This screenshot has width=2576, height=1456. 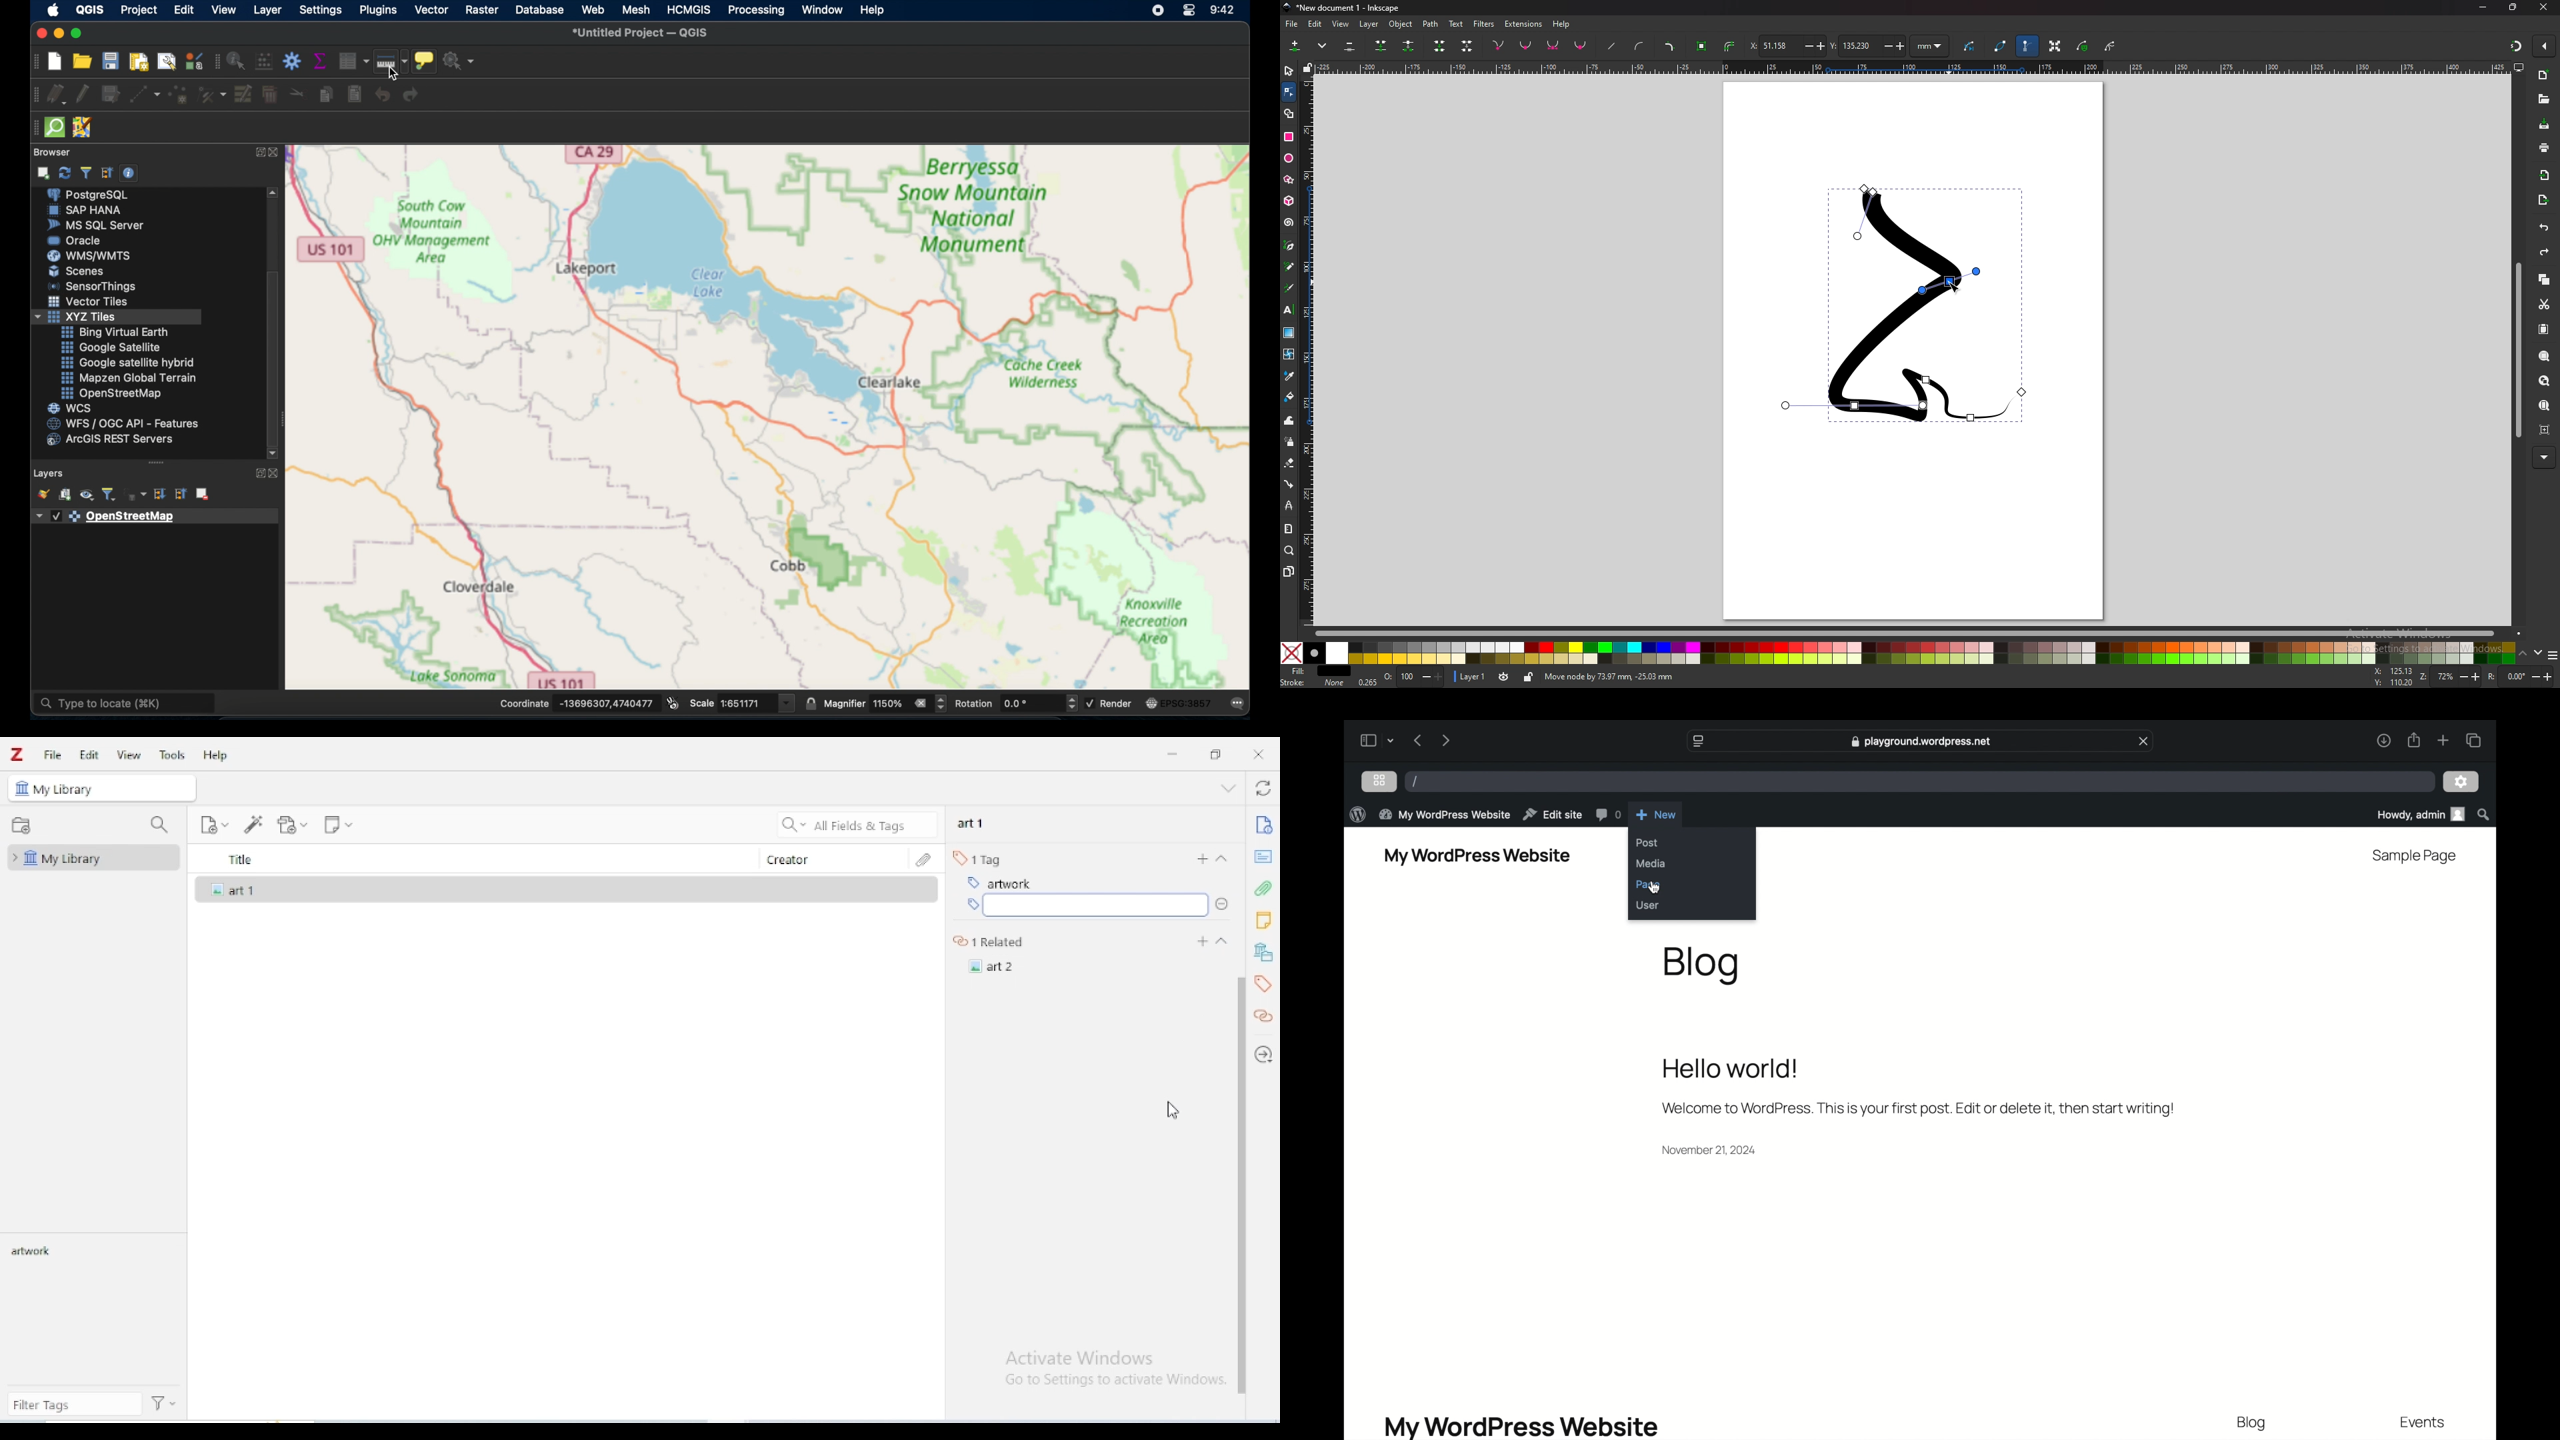 I want to click on file, so click(x=53, y=756).